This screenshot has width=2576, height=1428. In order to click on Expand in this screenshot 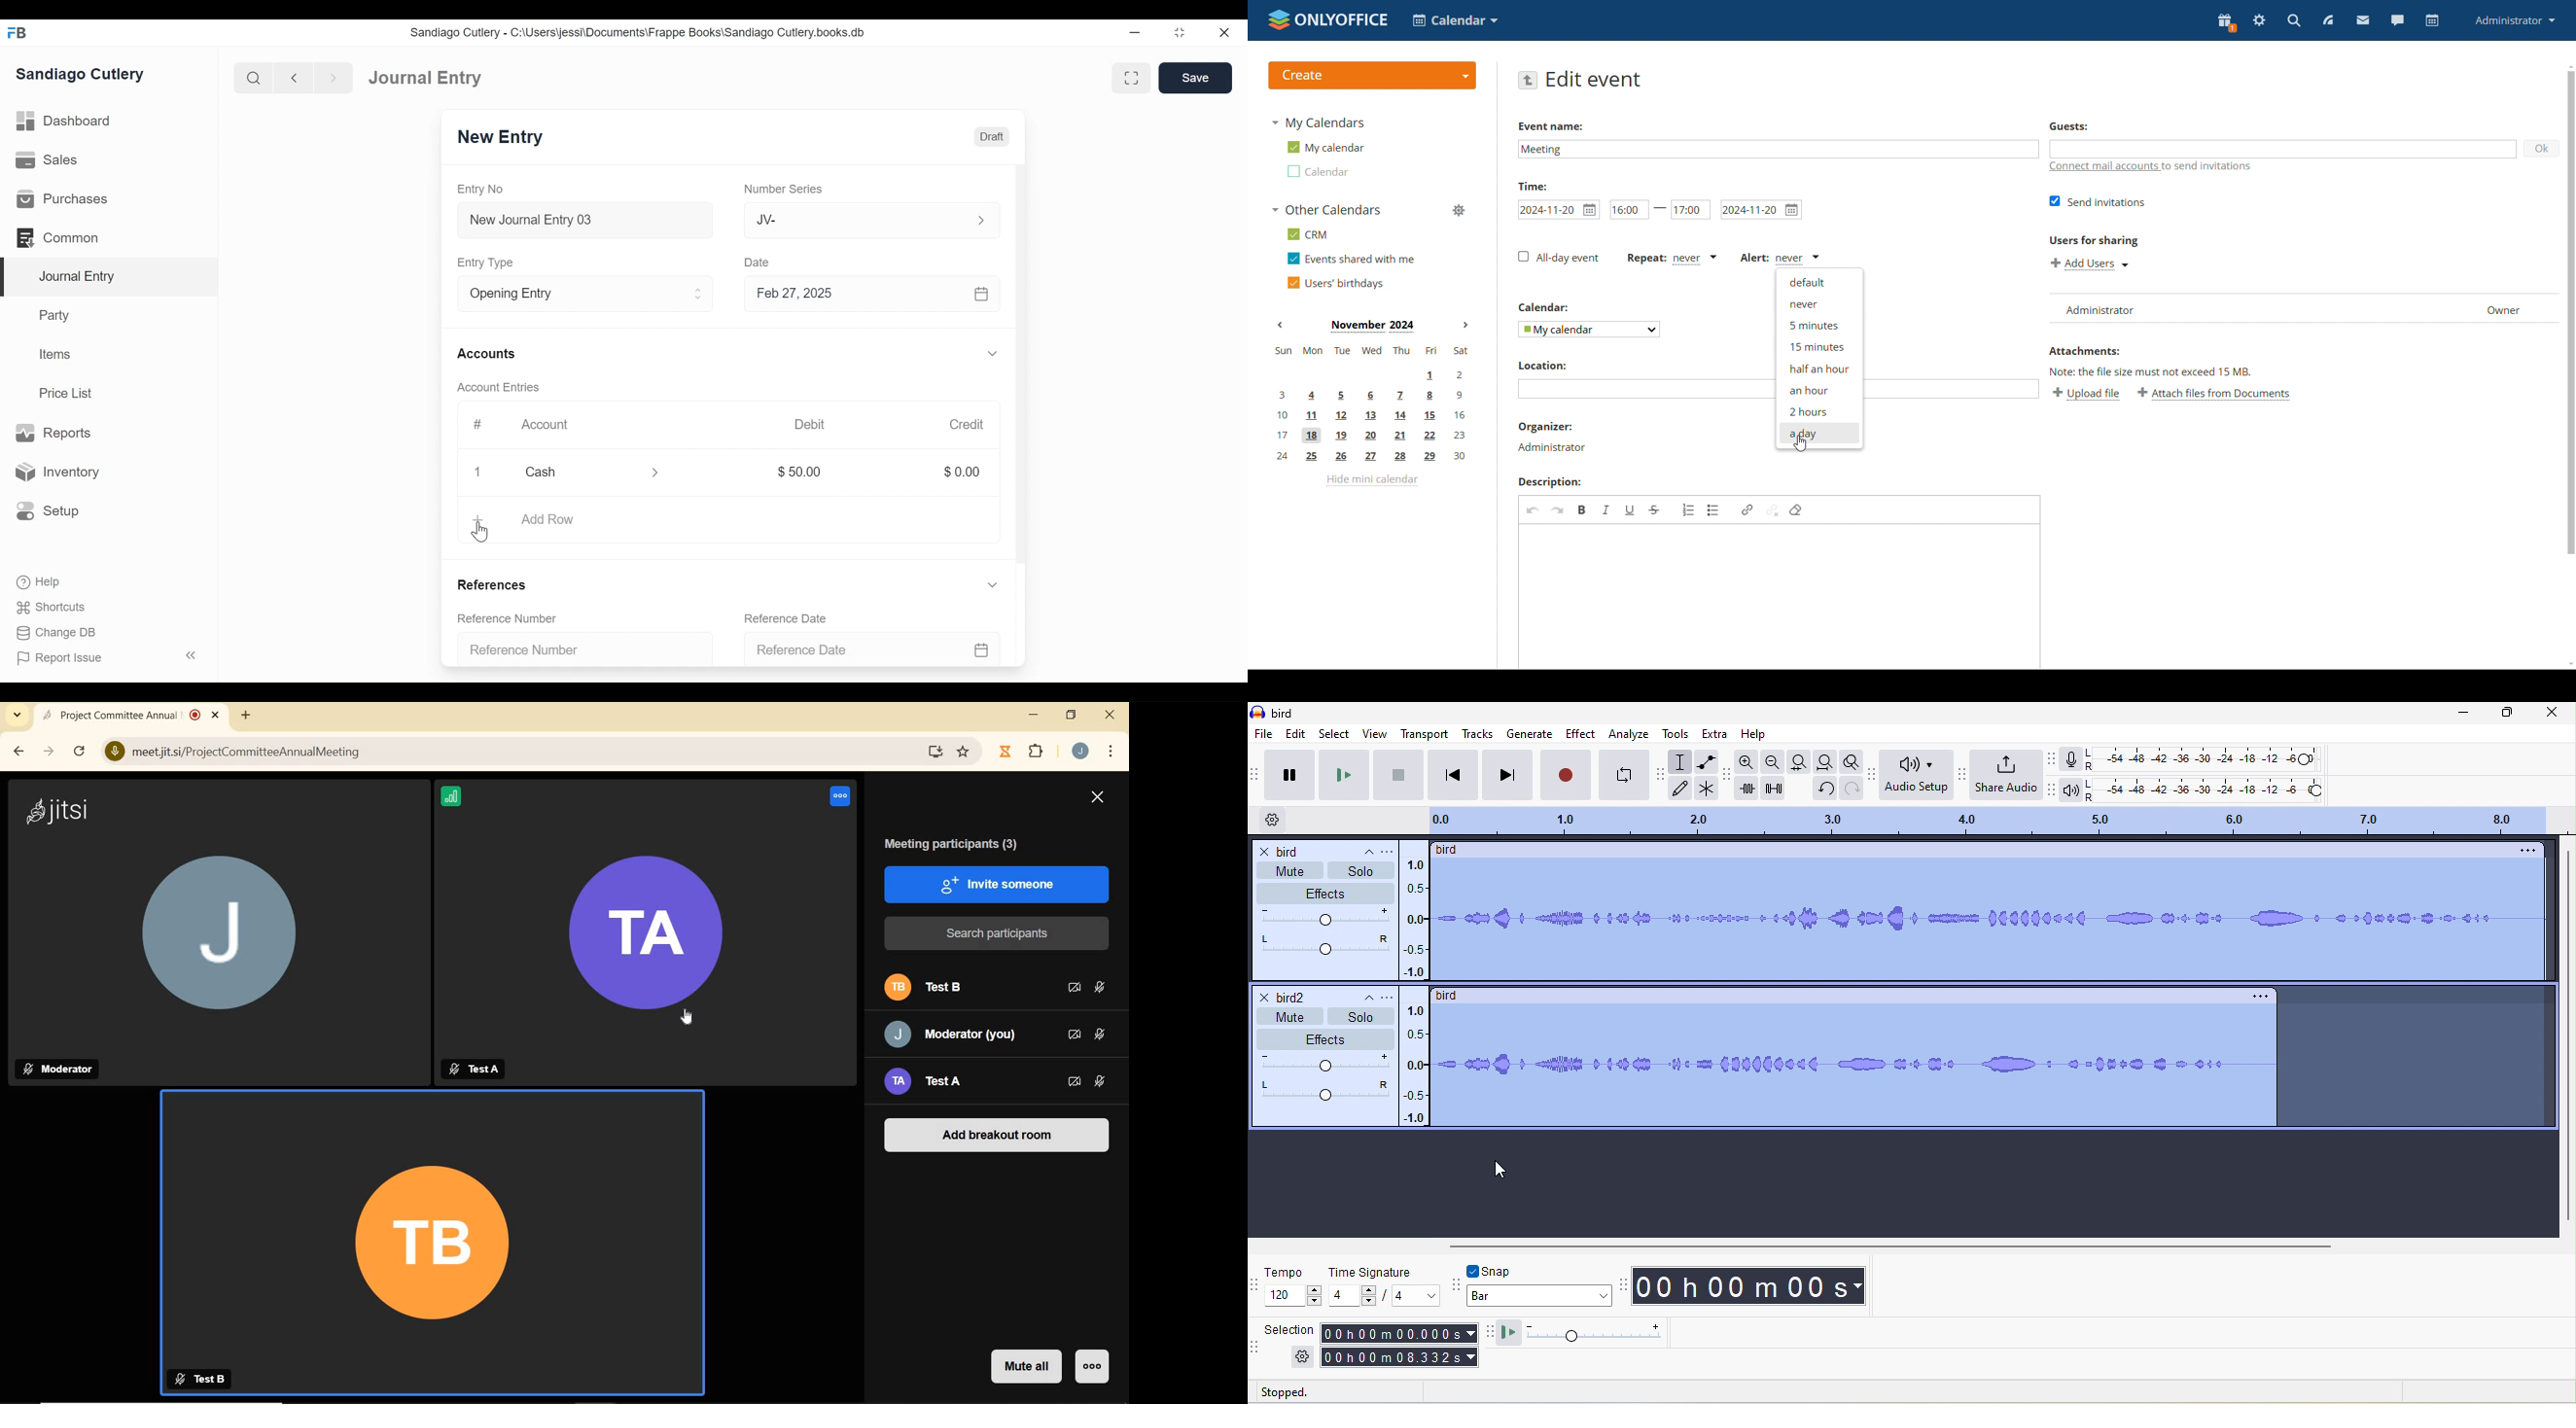, I will do `click(995, 353)`.